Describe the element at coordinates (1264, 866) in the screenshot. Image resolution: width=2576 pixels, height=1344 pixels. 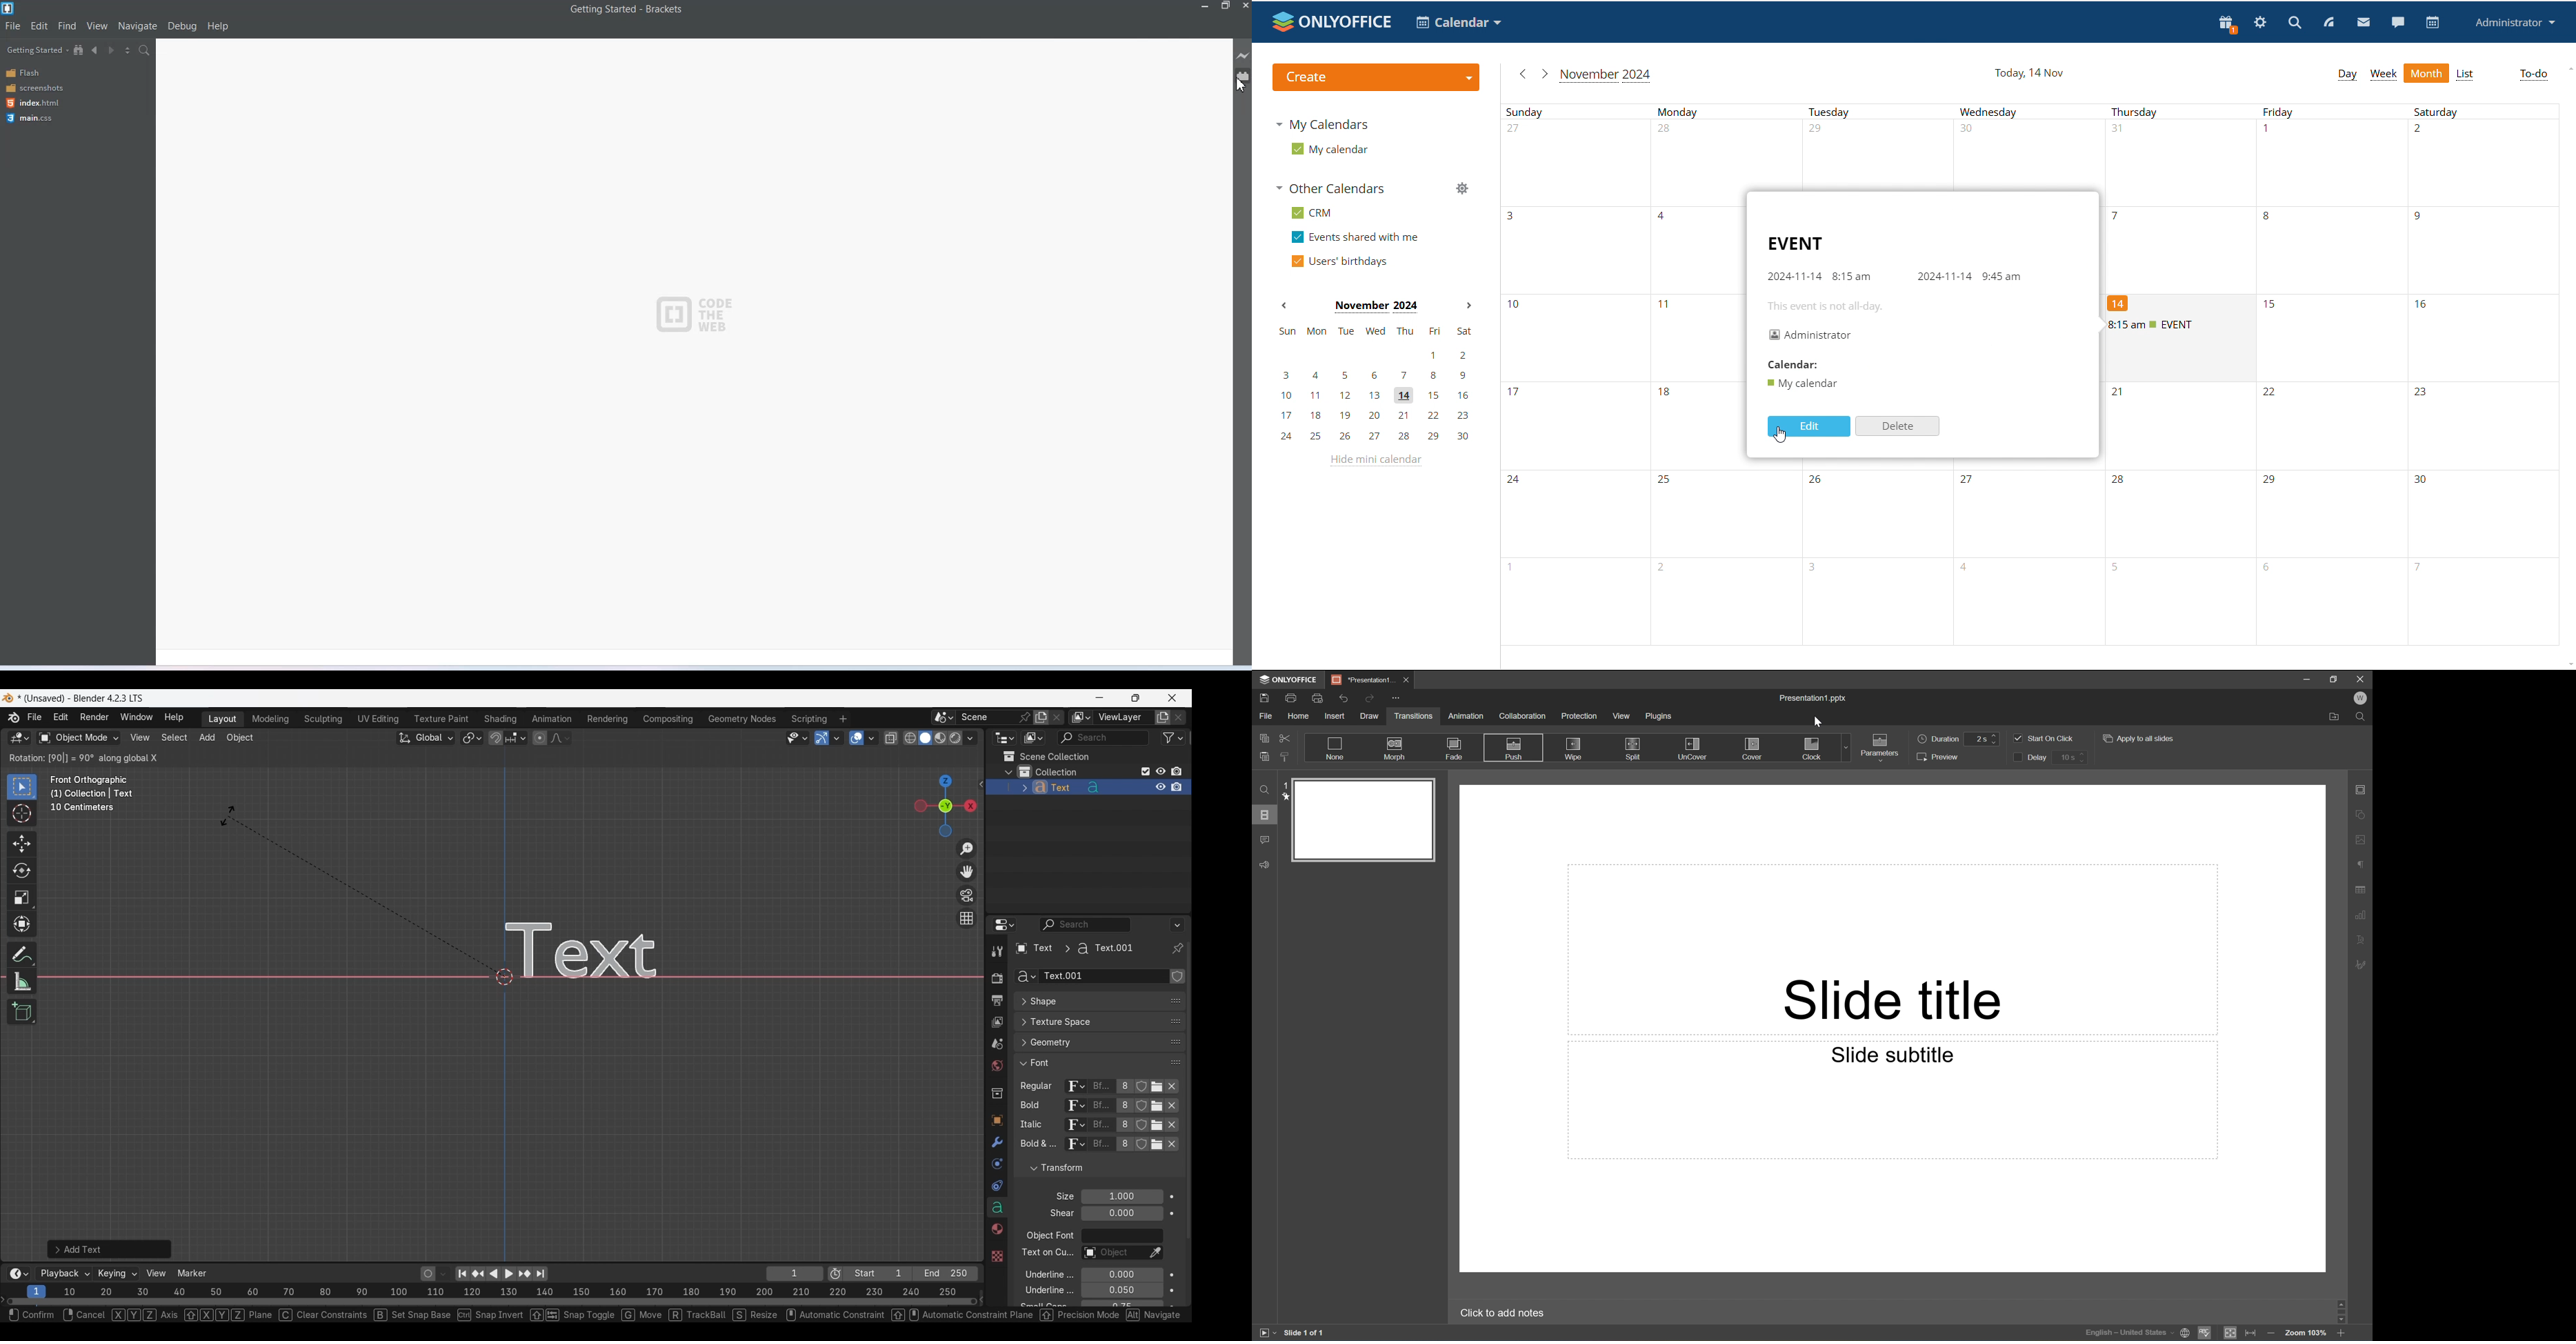
I see `Feedback & Support` at that location.